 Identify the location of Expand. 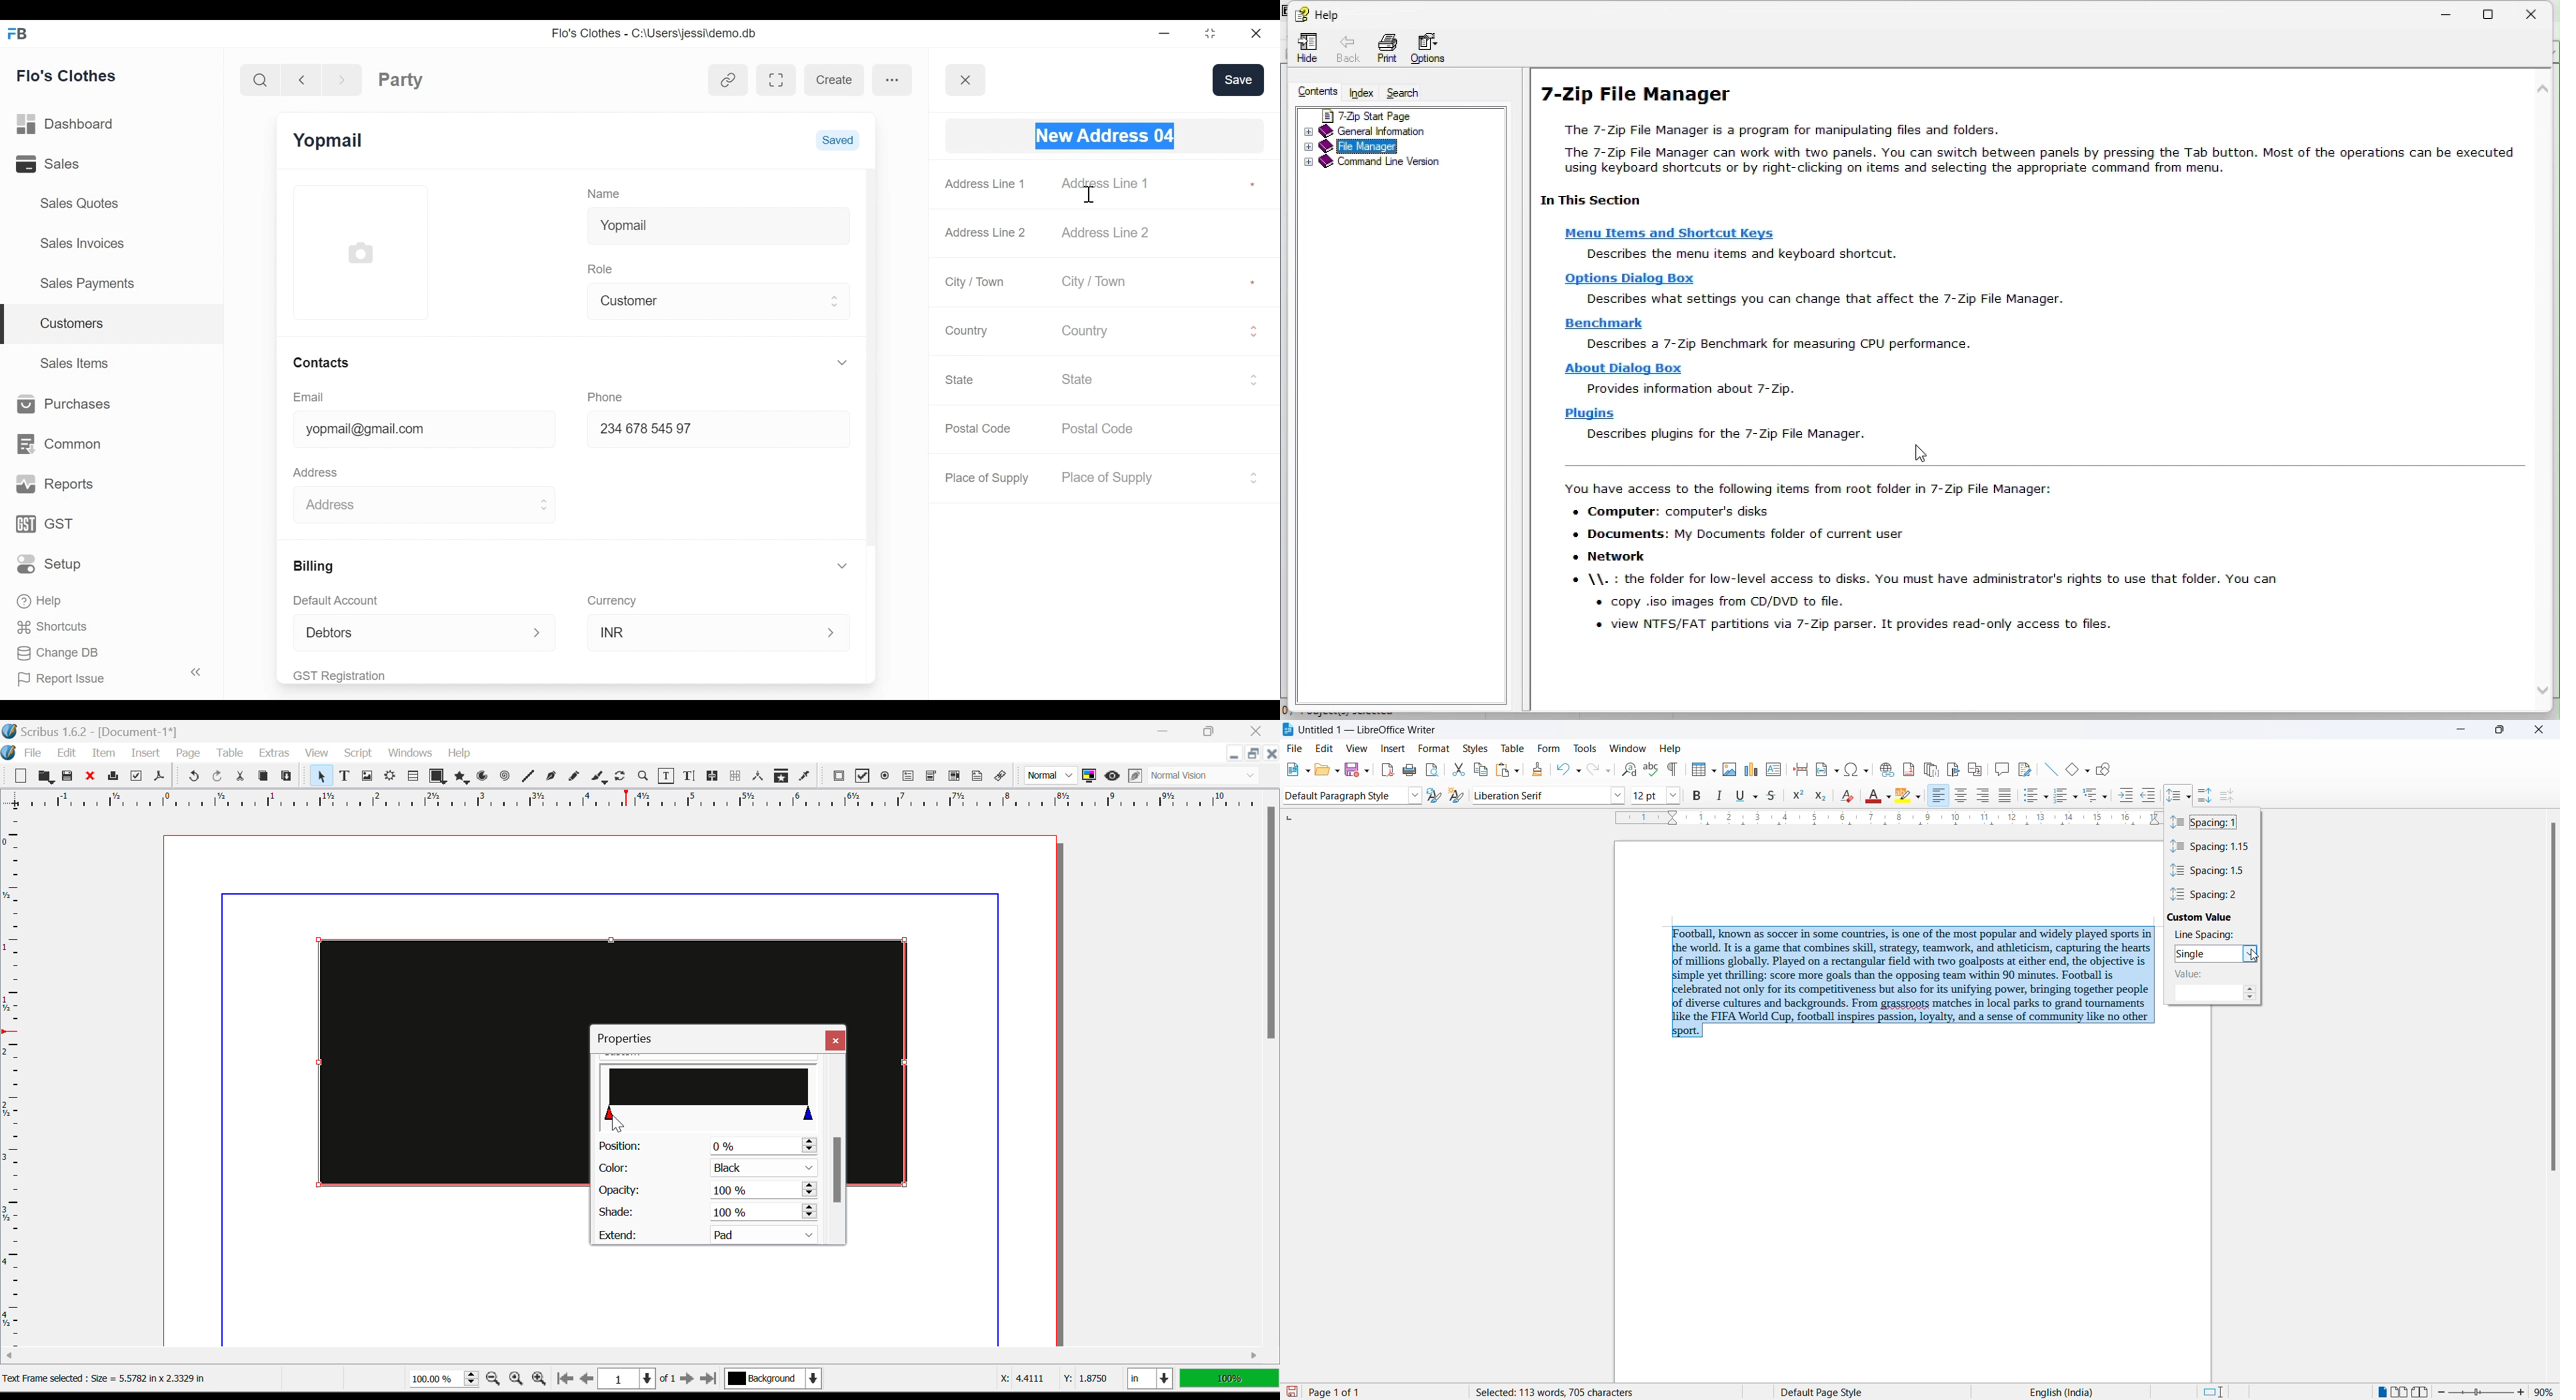
(1253, 331).